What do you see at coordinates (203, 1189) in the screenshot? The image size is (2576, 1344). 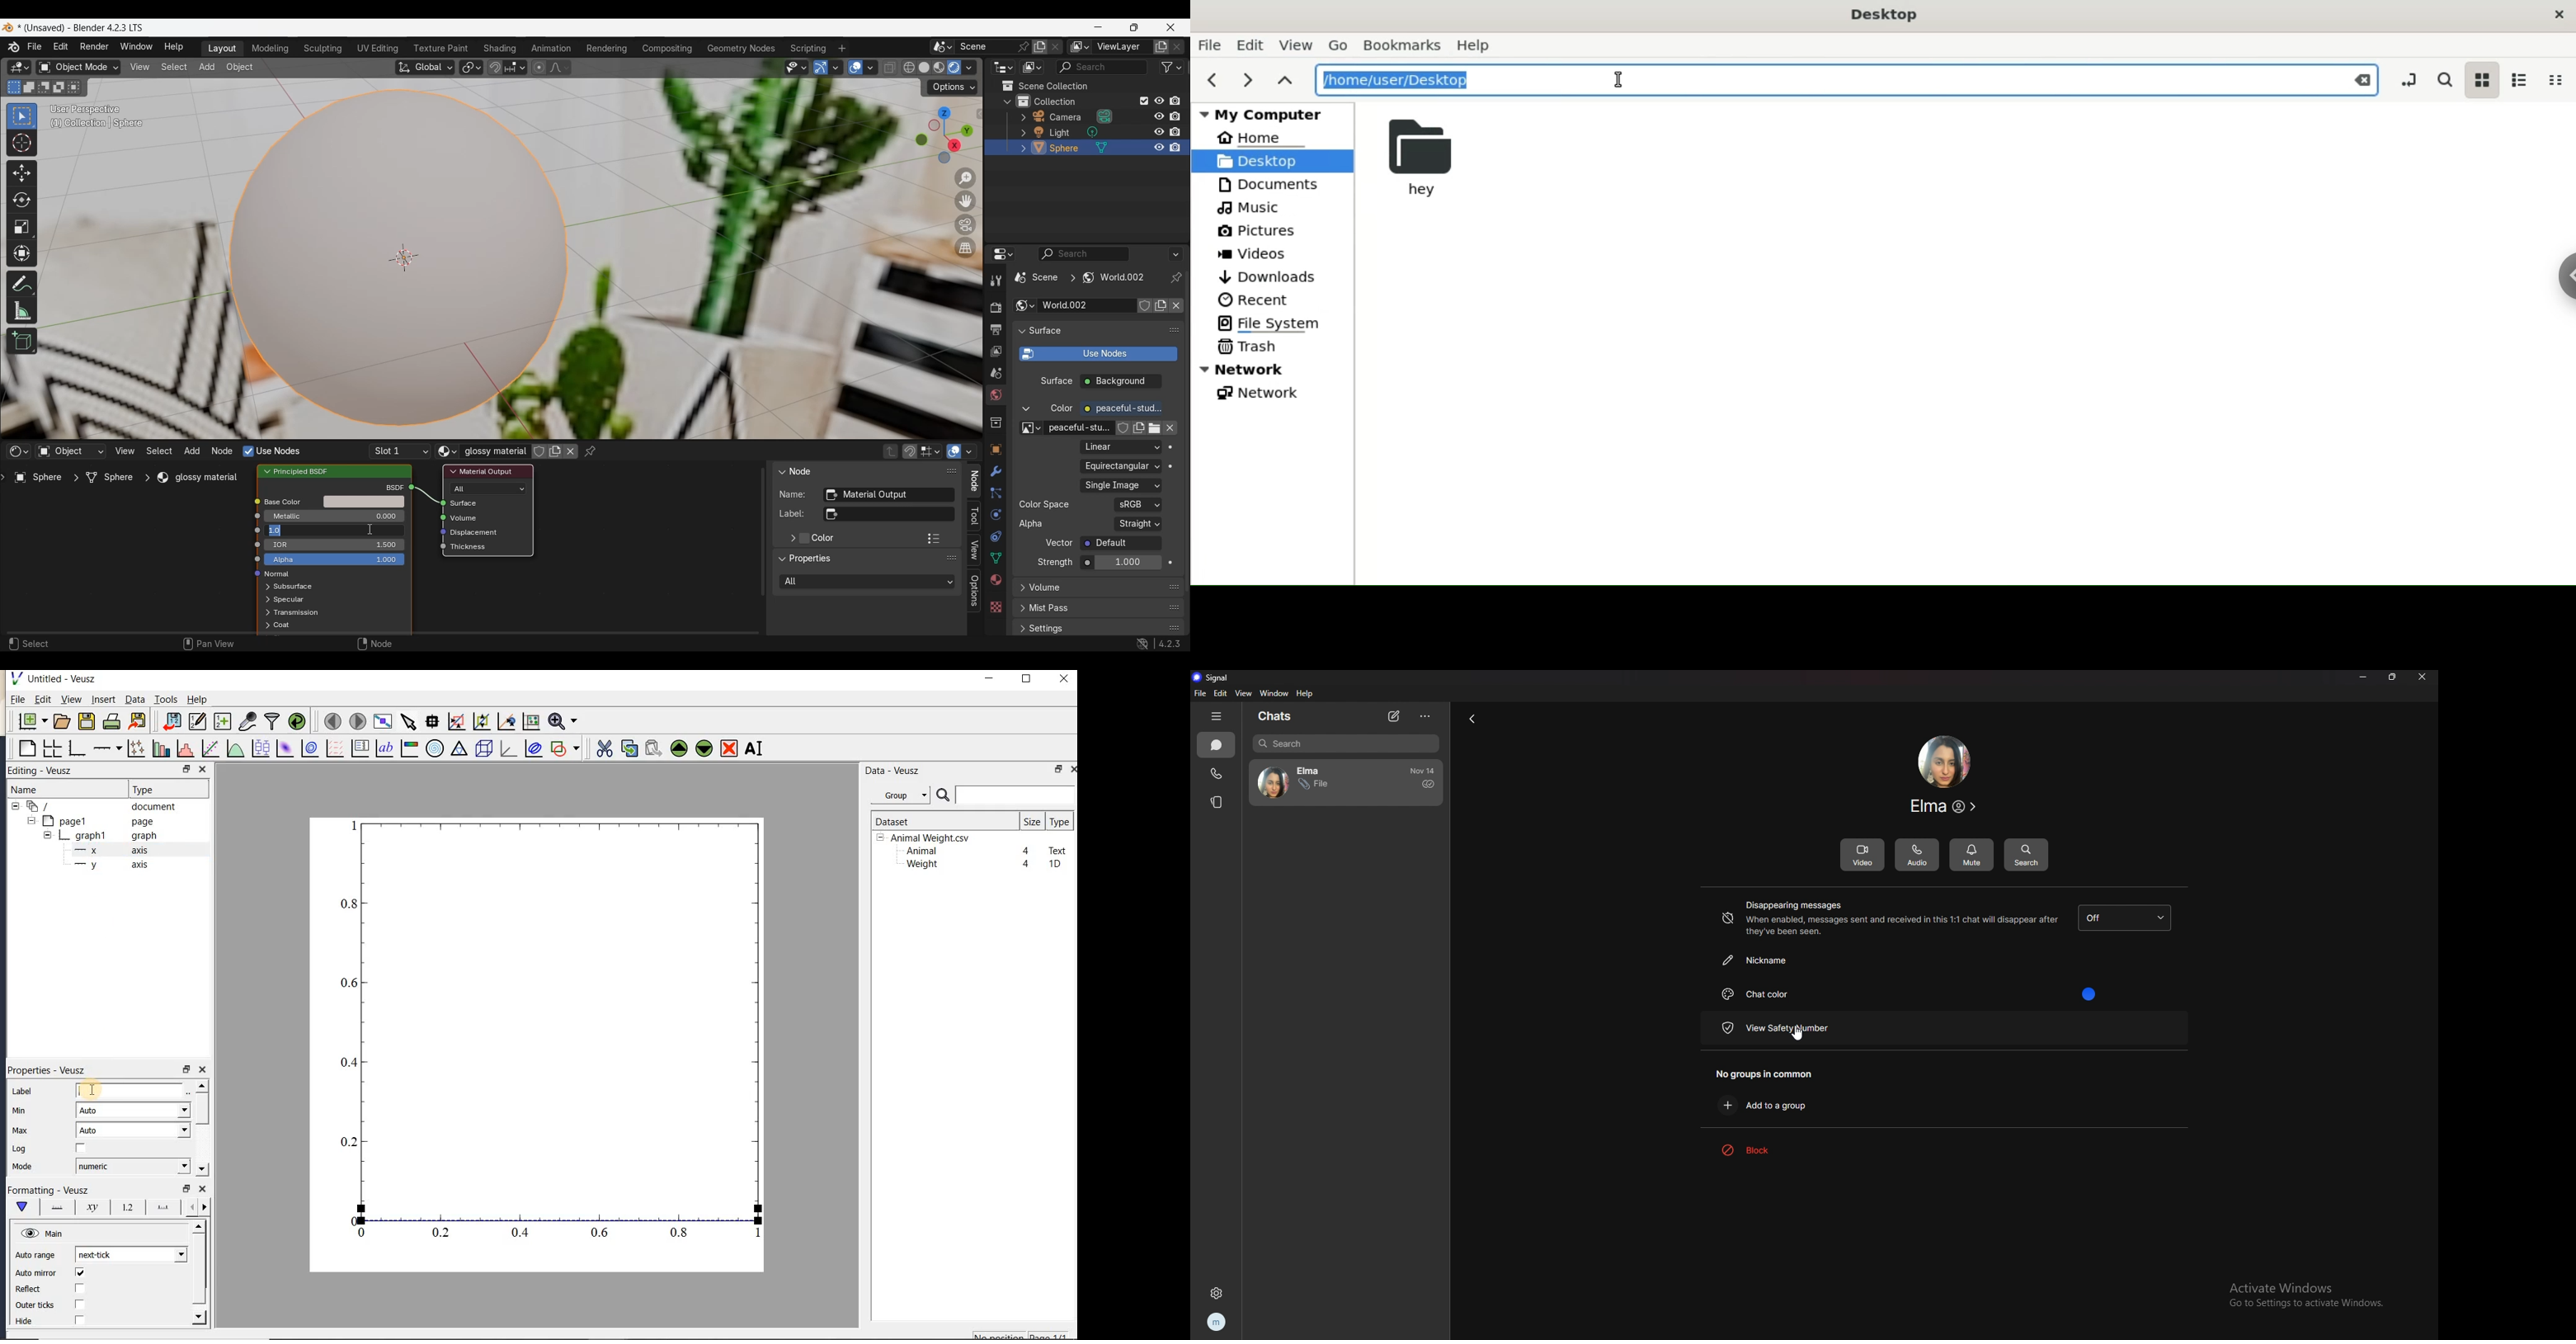 I see `close` at bounding box center [203, 1189].